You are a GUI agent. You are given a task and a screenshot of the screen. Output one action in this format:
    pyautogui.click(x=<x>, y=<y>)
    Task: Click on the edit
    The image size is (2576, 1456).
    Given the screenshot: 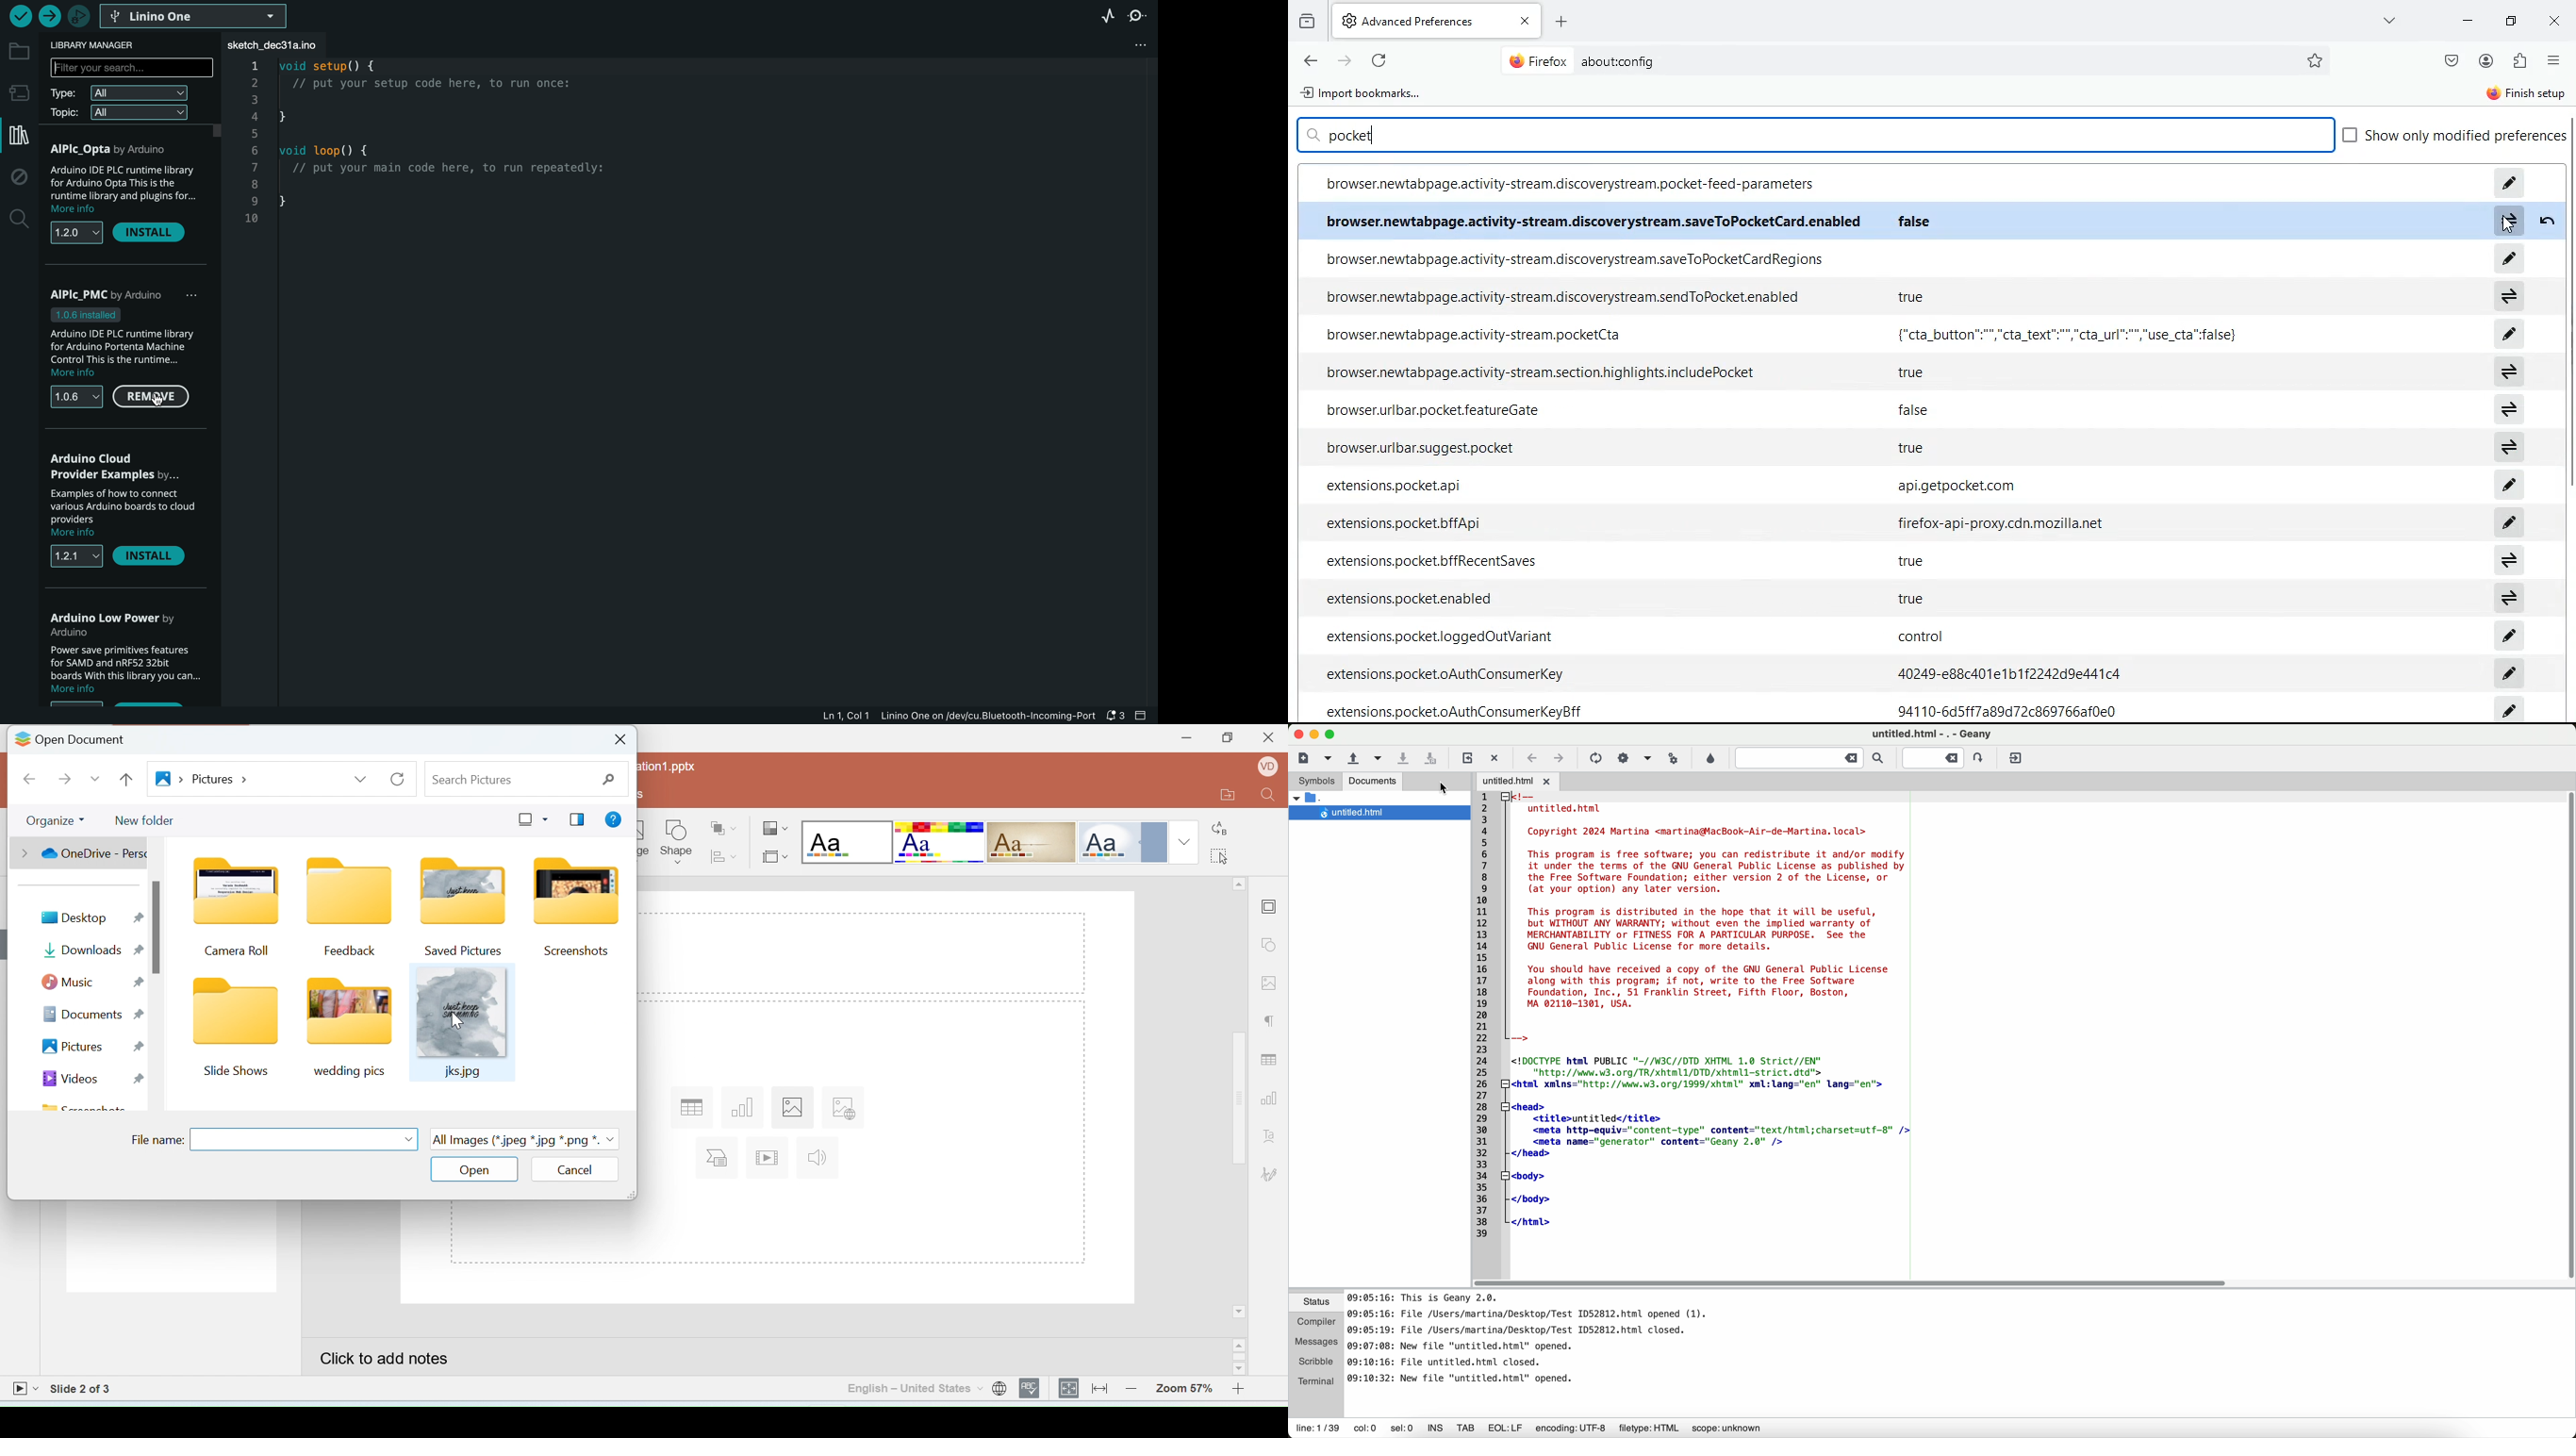 What is the action you would take?
    pyautogui.click(x=2510, y=672)
    